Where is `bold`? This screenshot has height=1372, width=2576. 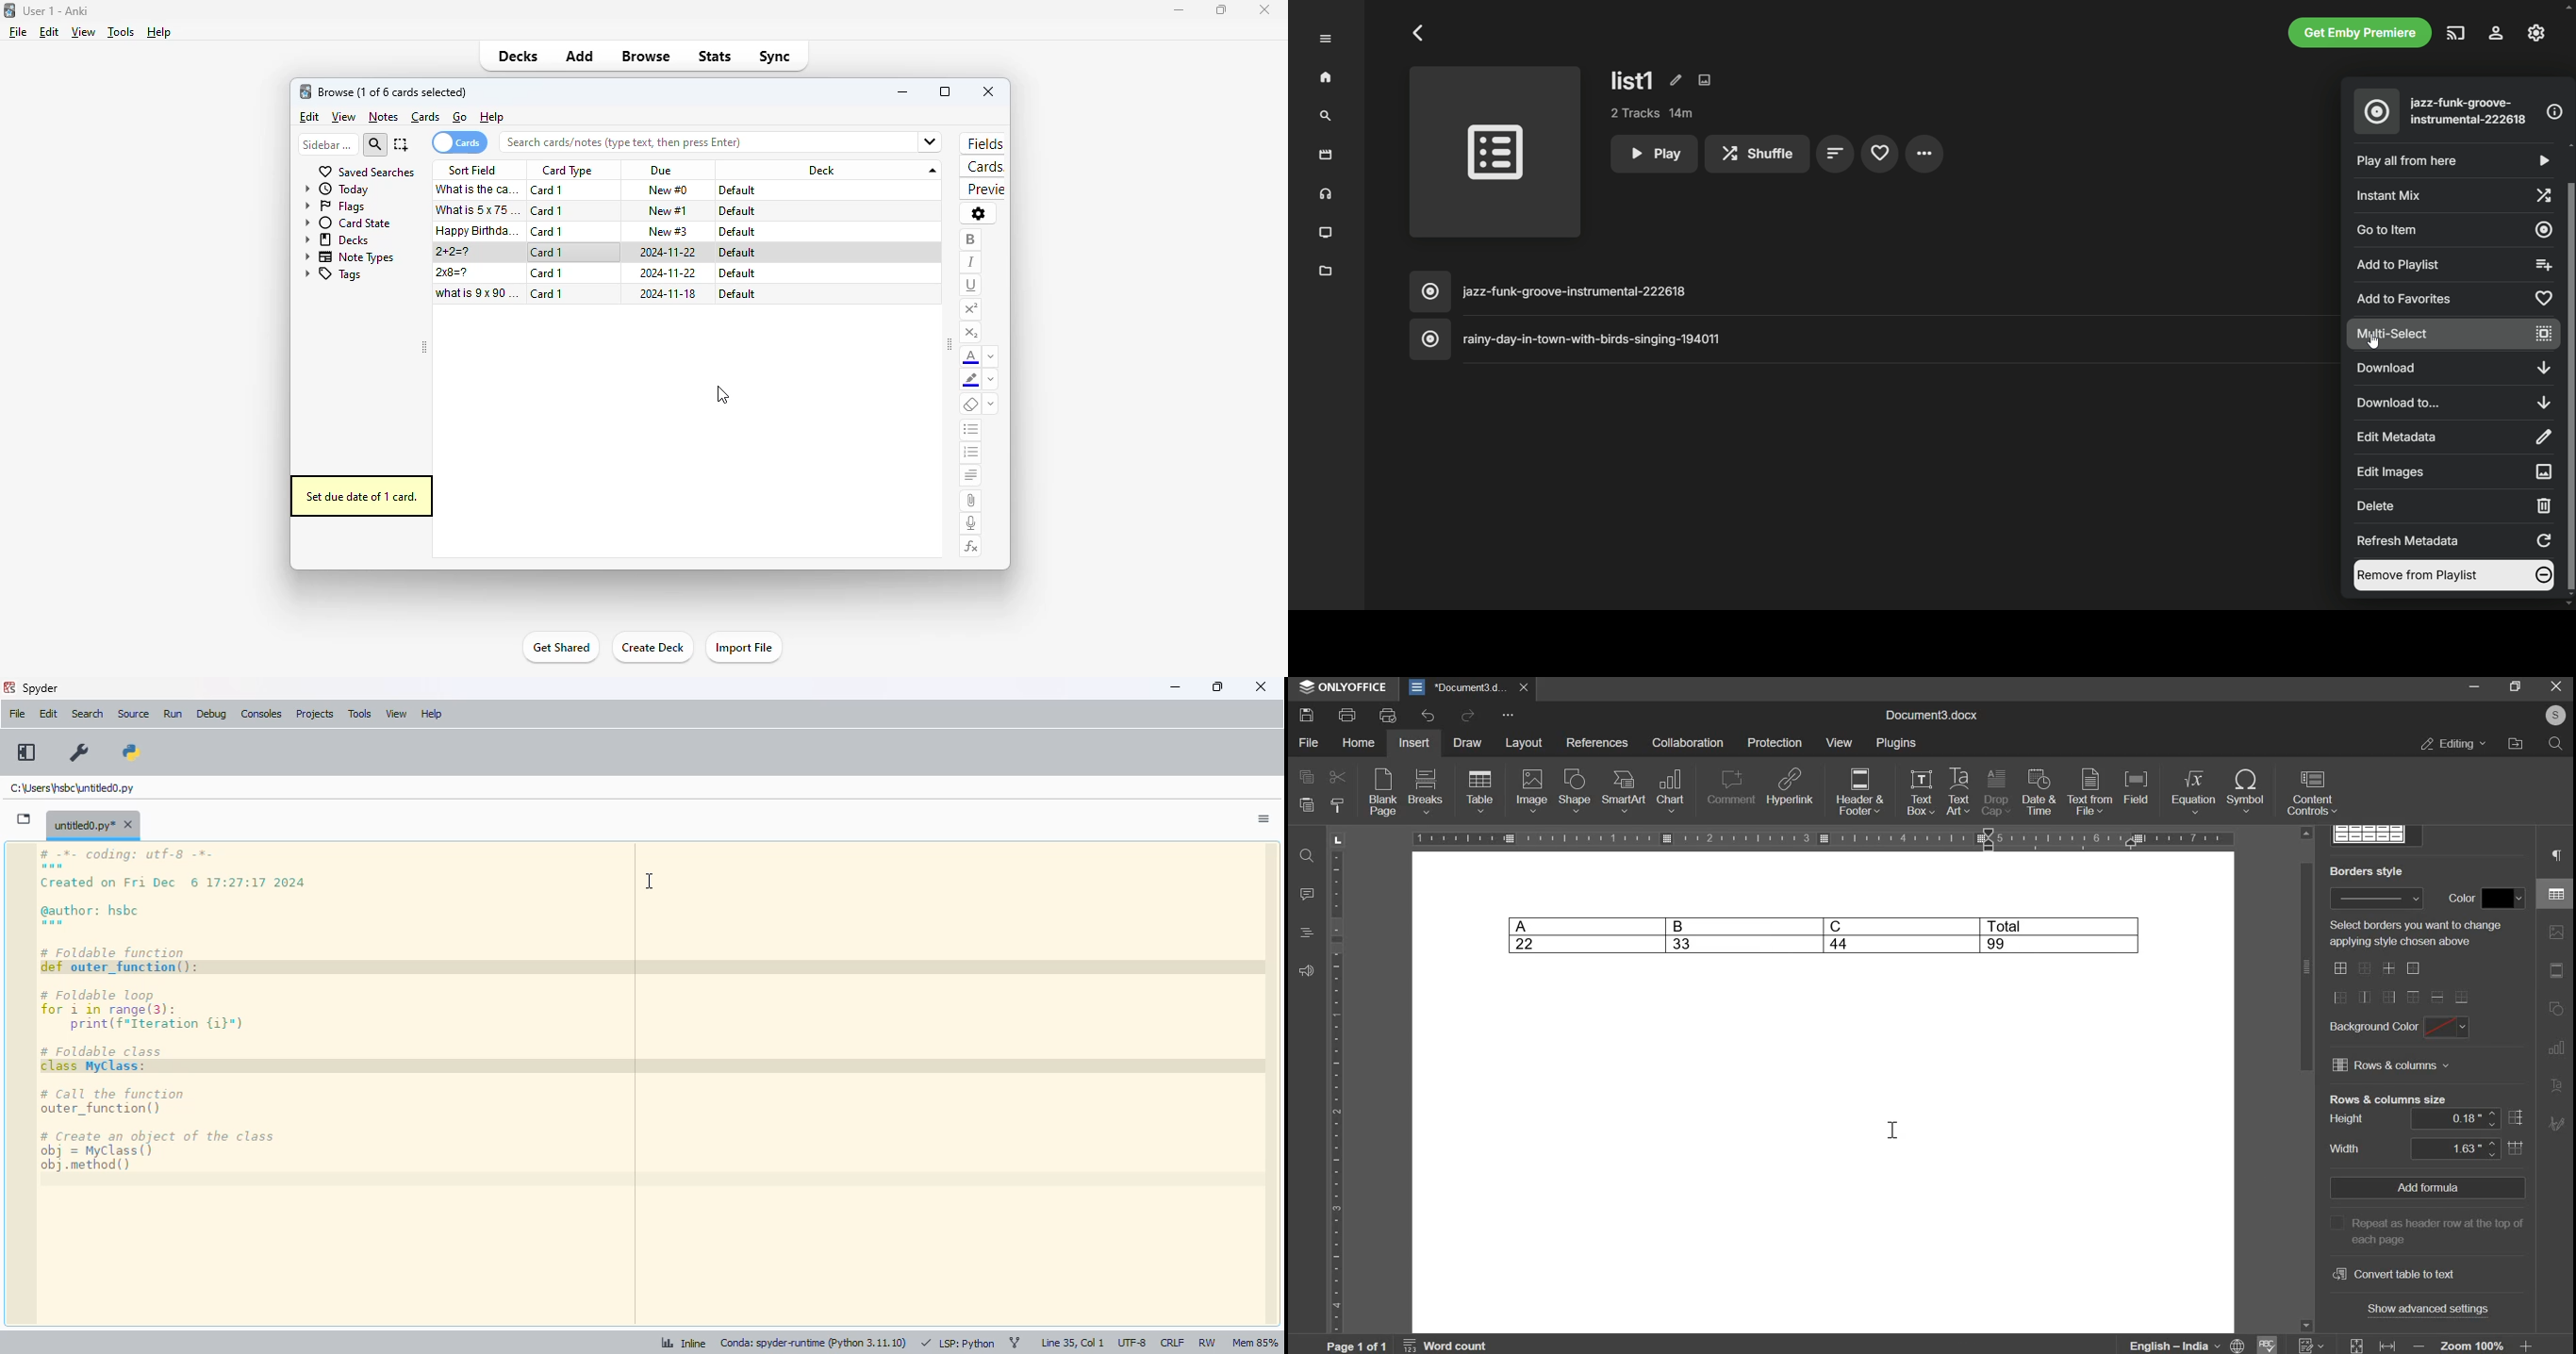 bold is located at coordinates (970, 239).